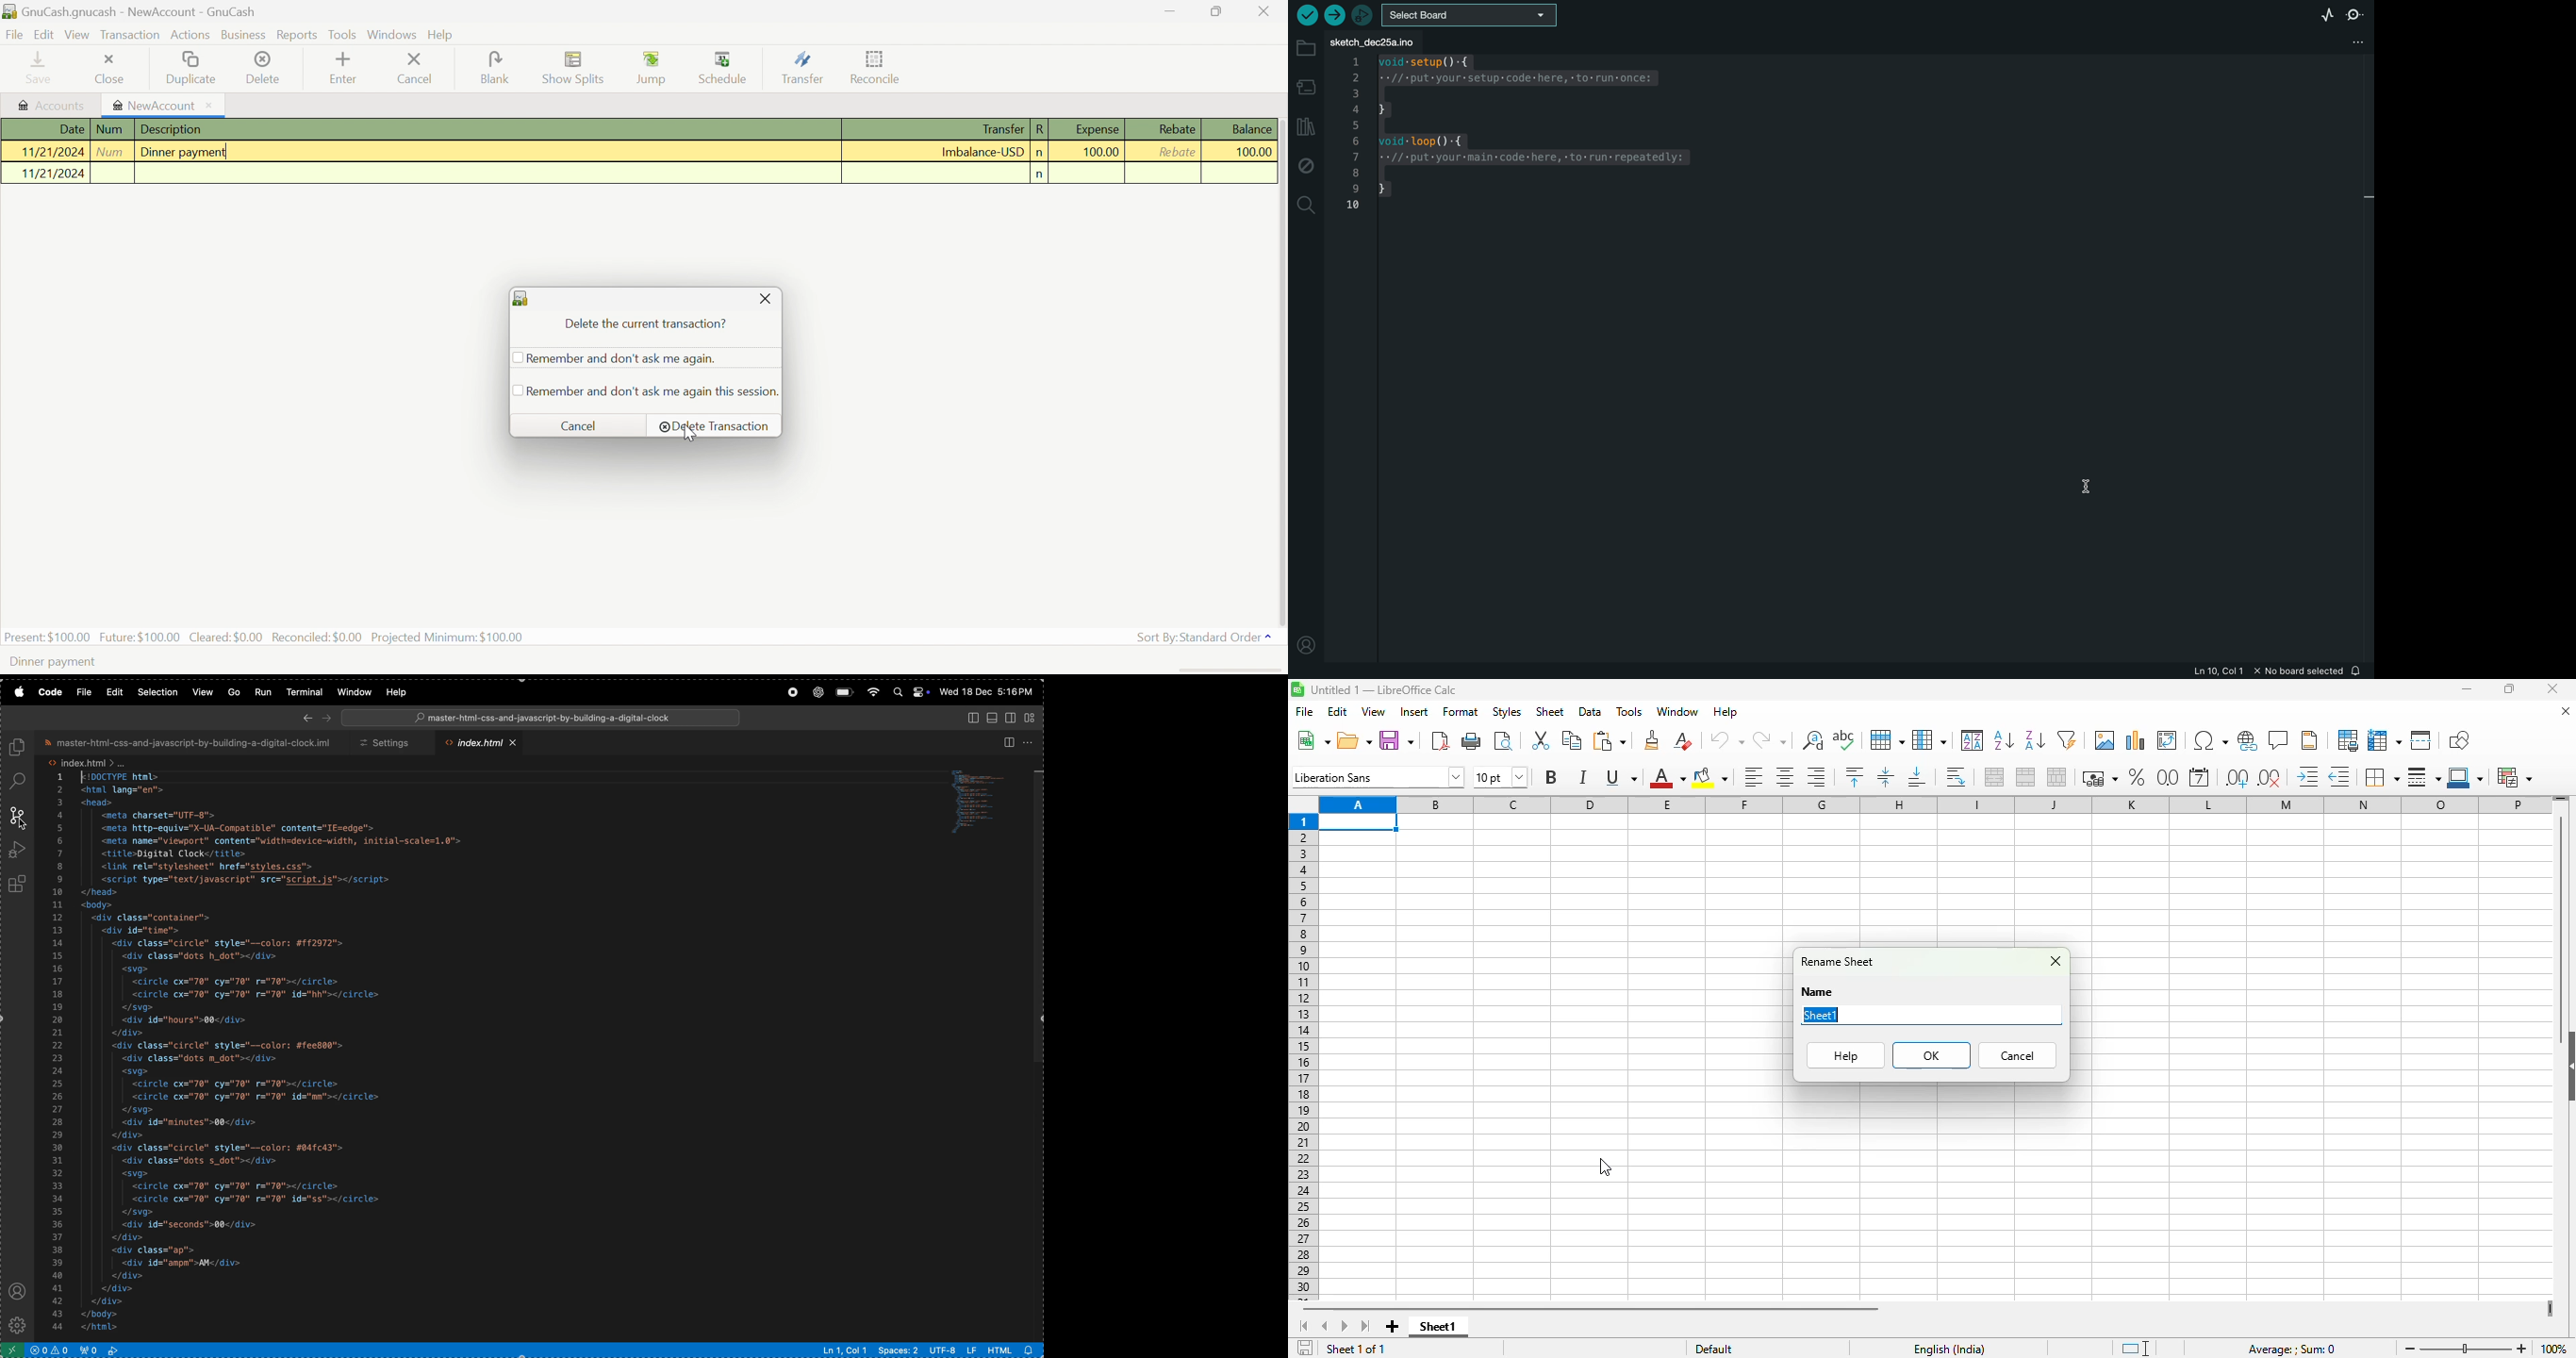 Image resolution: width=2576 pixels, height=1372 pixels. I want to click on close, so click(2056, 961).